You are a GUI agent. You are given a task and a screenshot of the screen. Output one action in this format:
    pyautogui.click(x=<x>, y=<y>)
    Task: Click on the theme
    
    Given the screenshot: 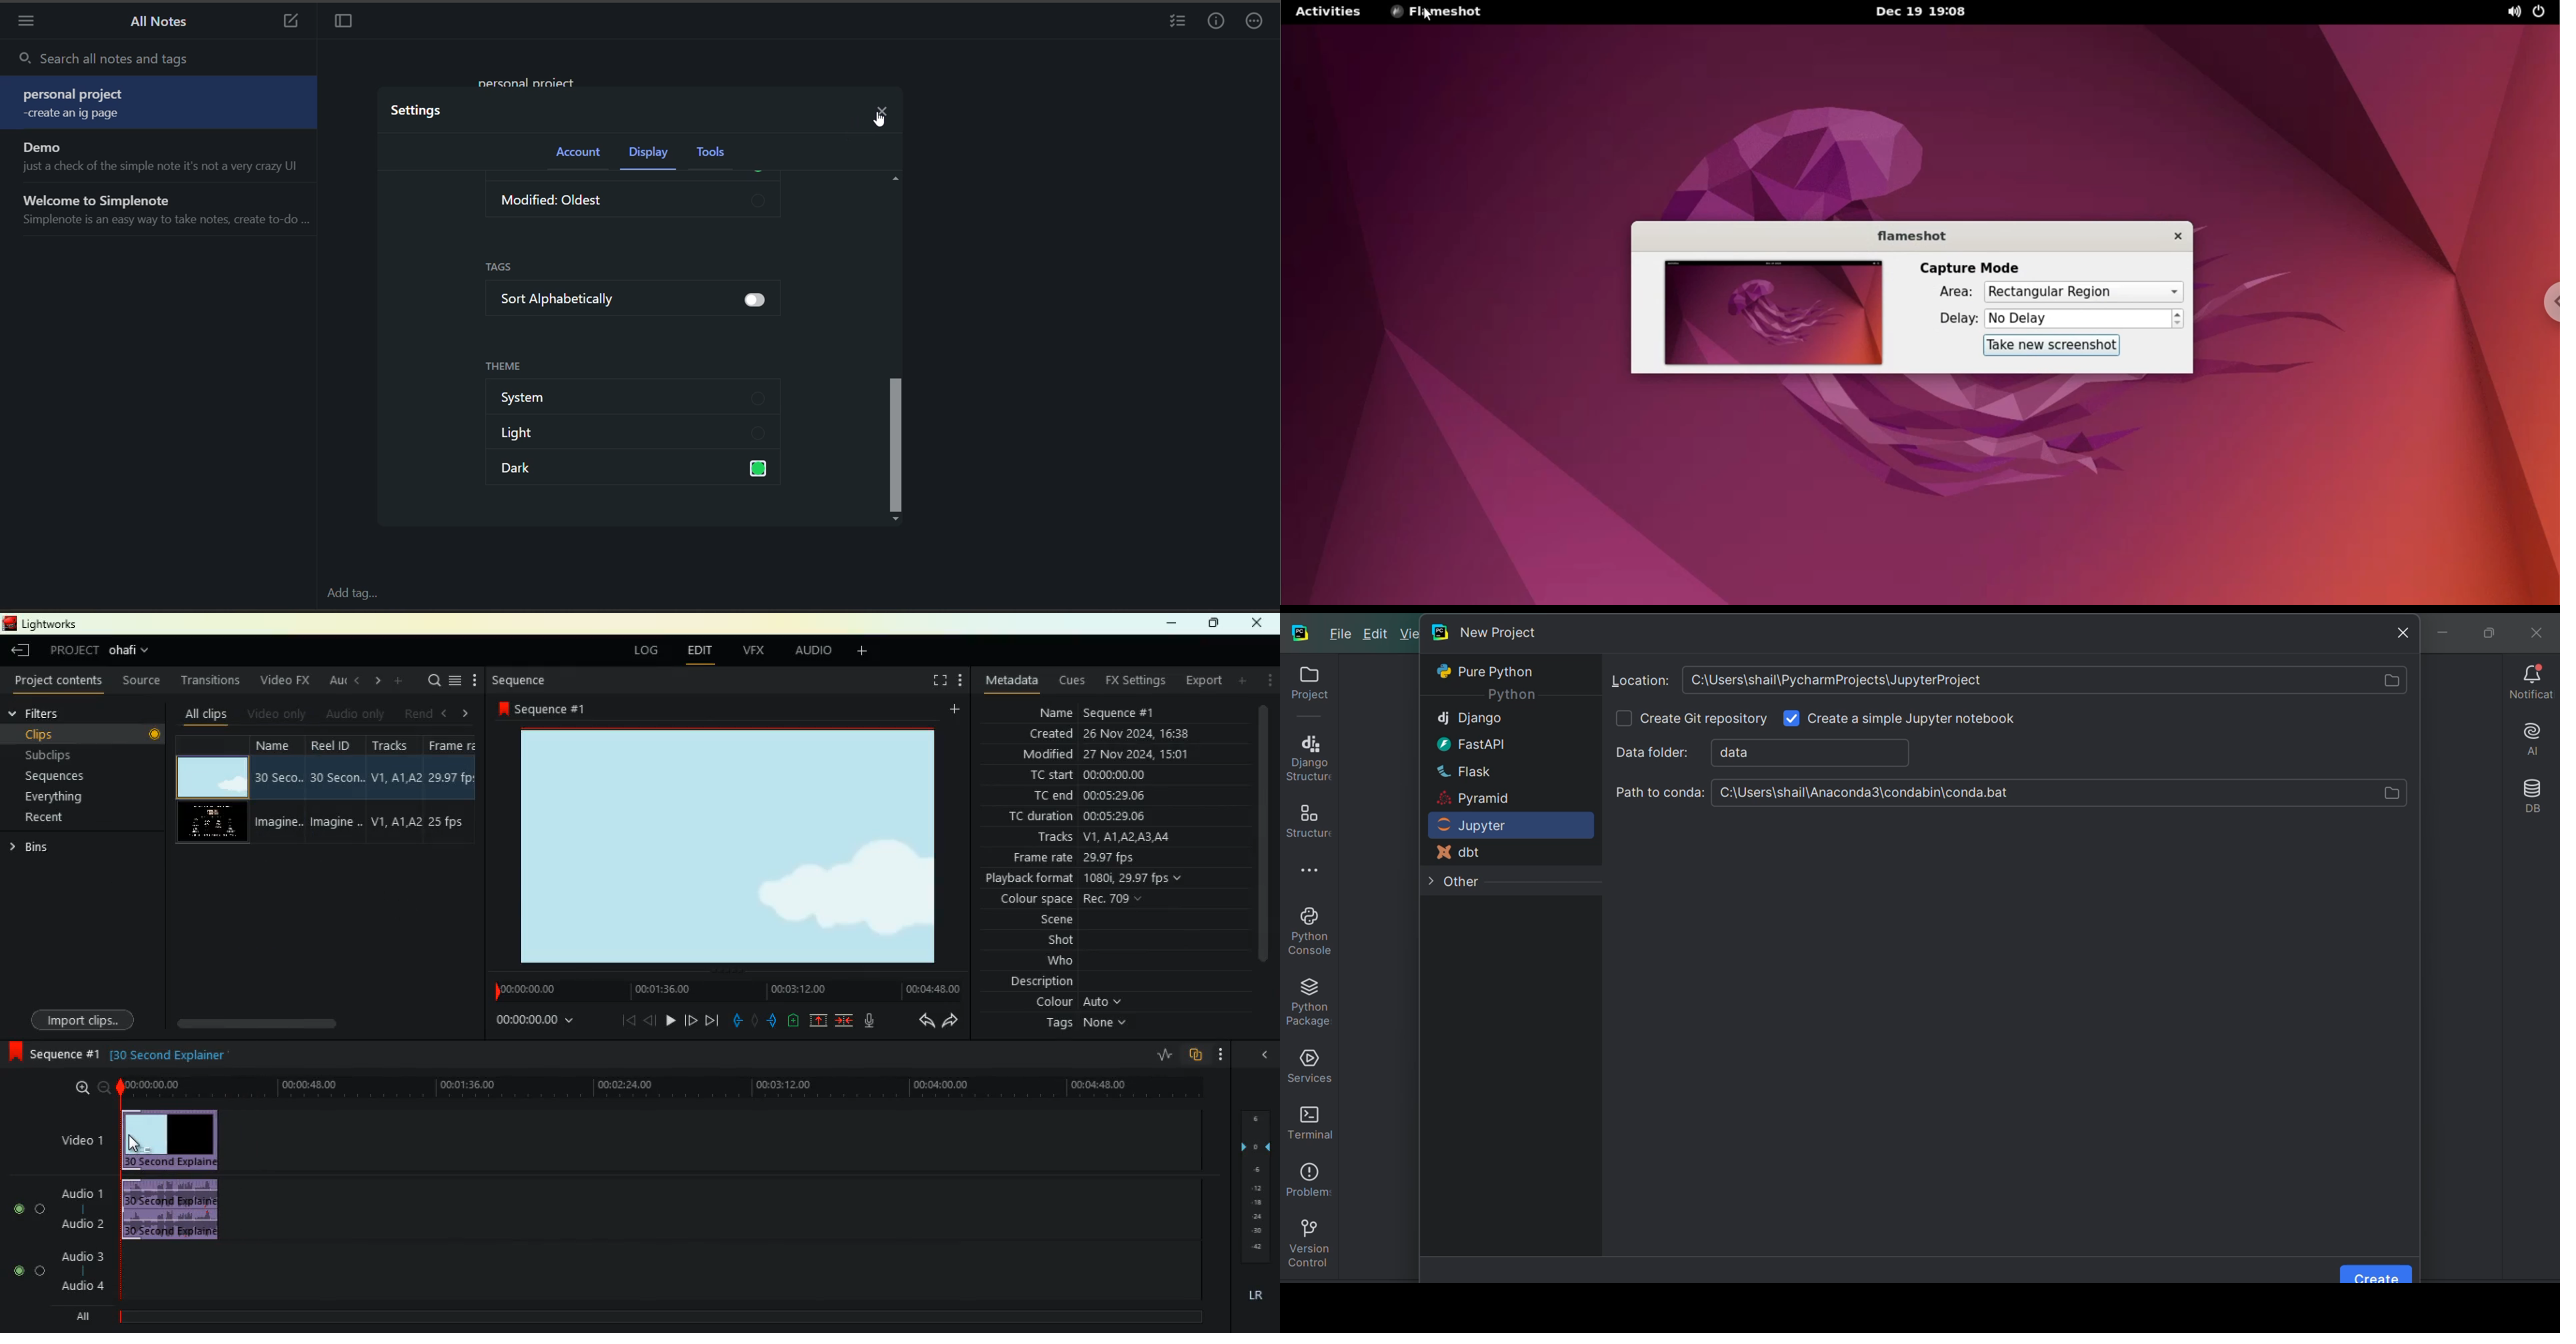 What is the action you would take?
    pyautogui.click(x=503, y=365)
    